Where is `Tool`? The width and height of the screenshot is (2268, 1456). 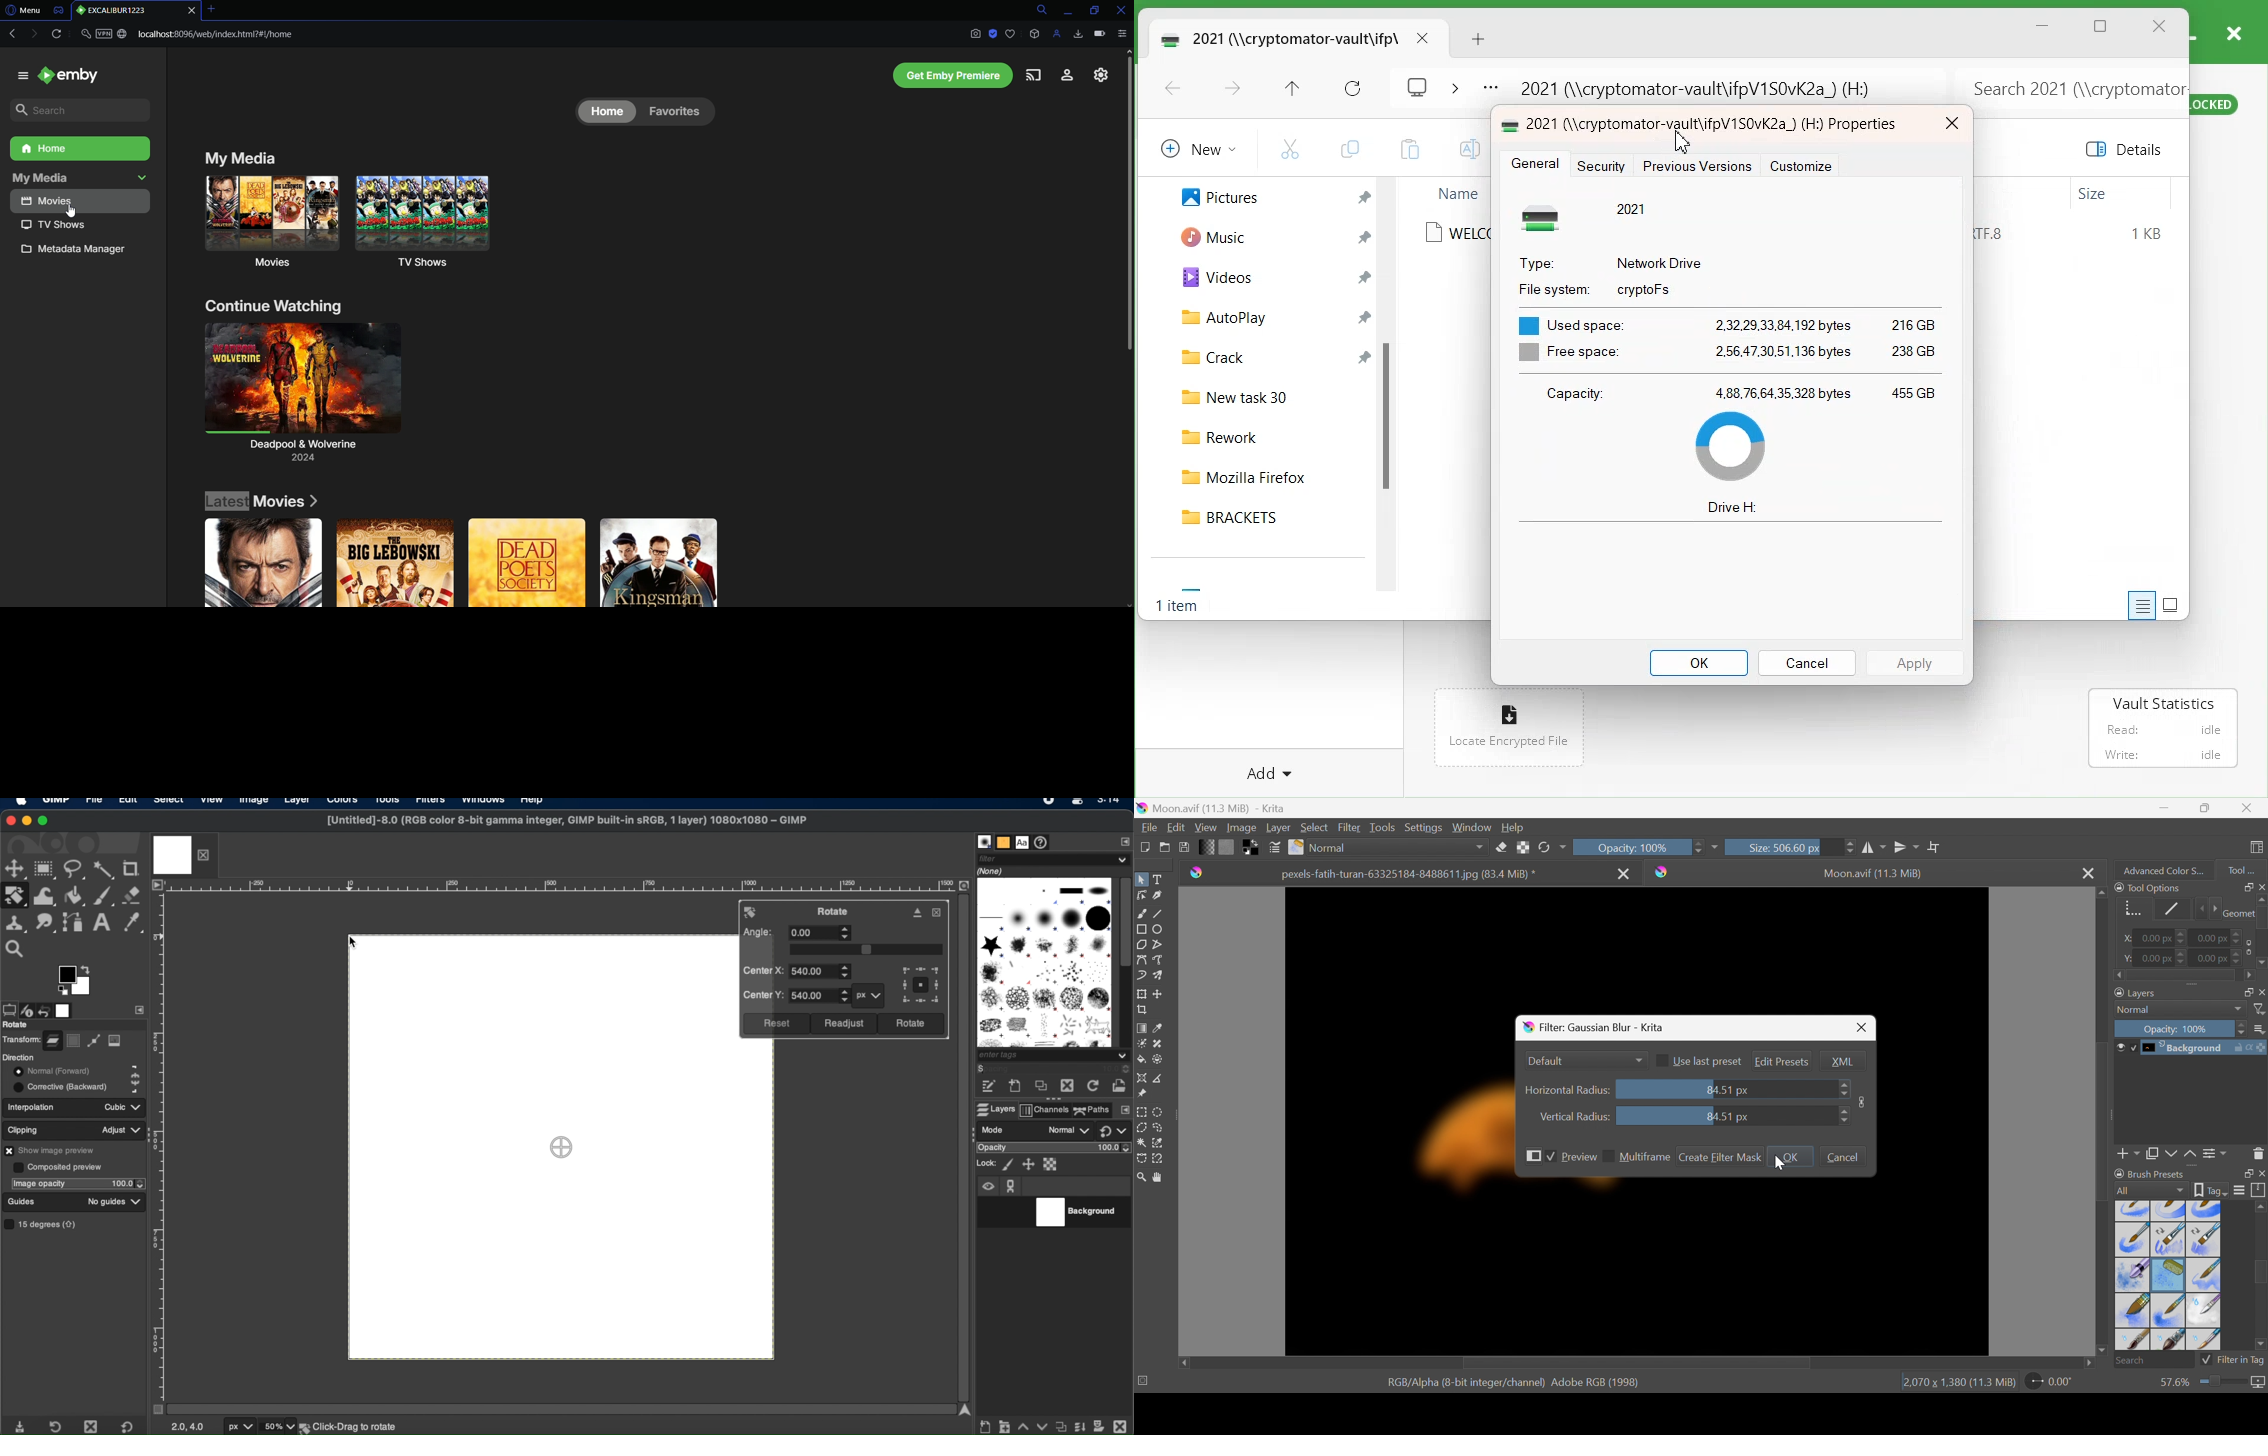 Tool is located at coordinates (2241, 871).